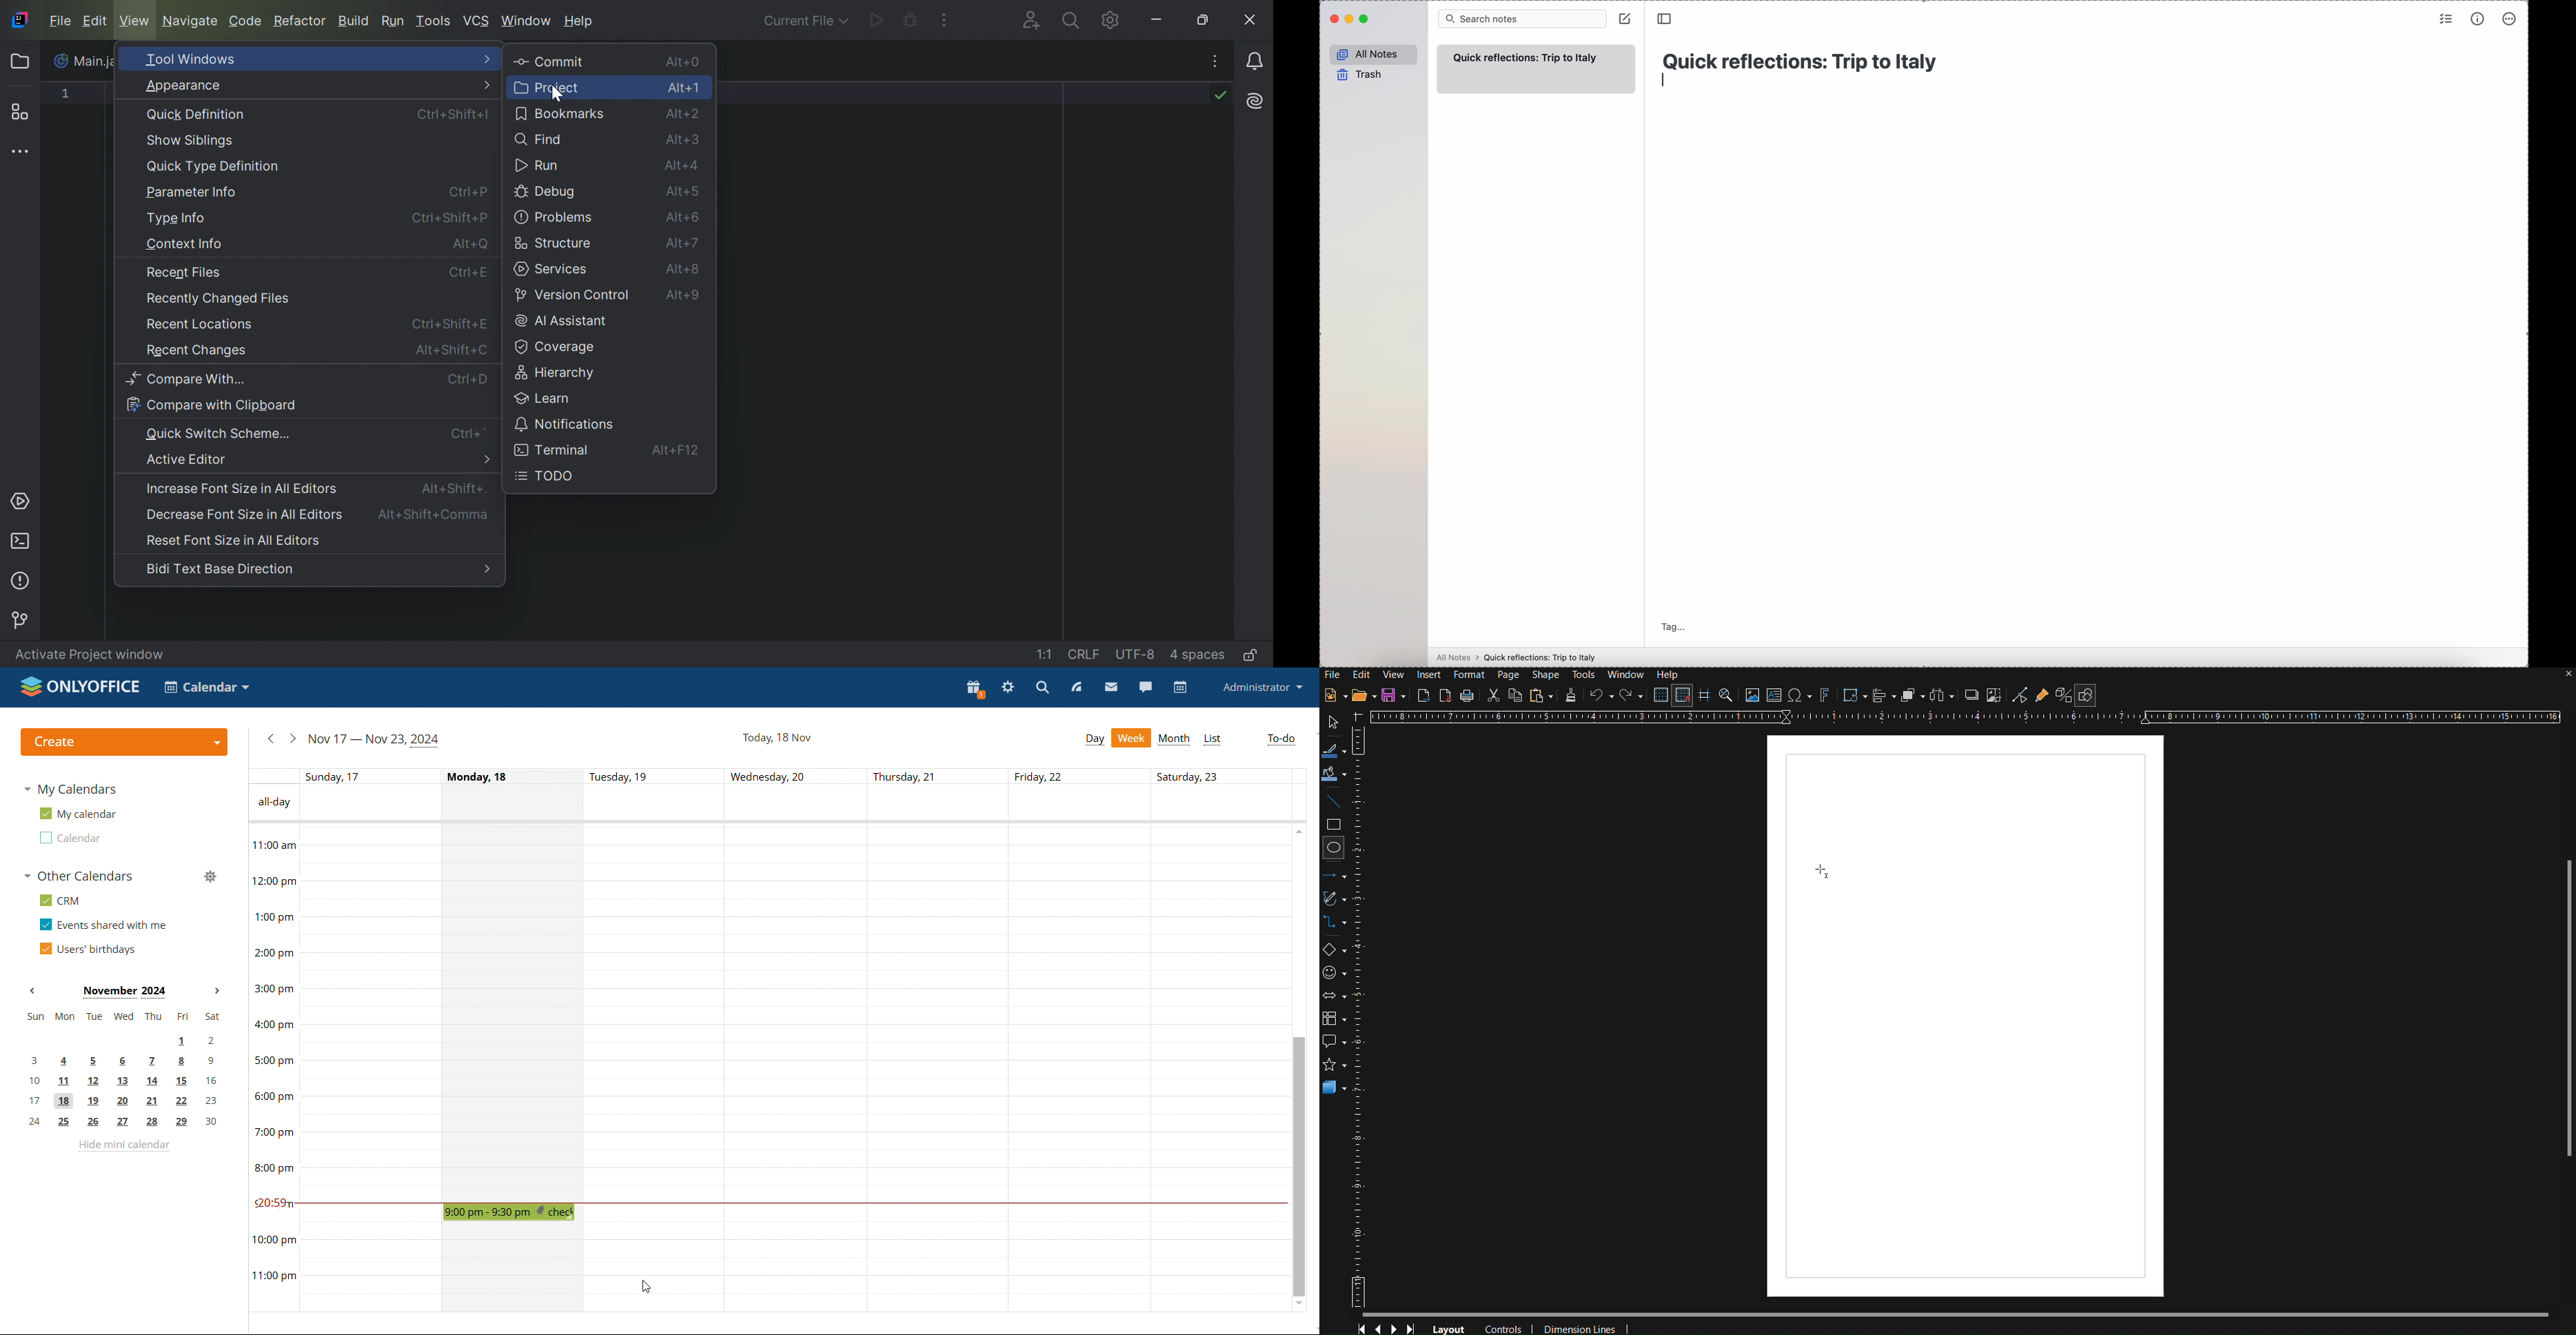 The height and width of the screenshot is (1344, 2576). I want to click on Zoom and Pan, so click(1726, 696).